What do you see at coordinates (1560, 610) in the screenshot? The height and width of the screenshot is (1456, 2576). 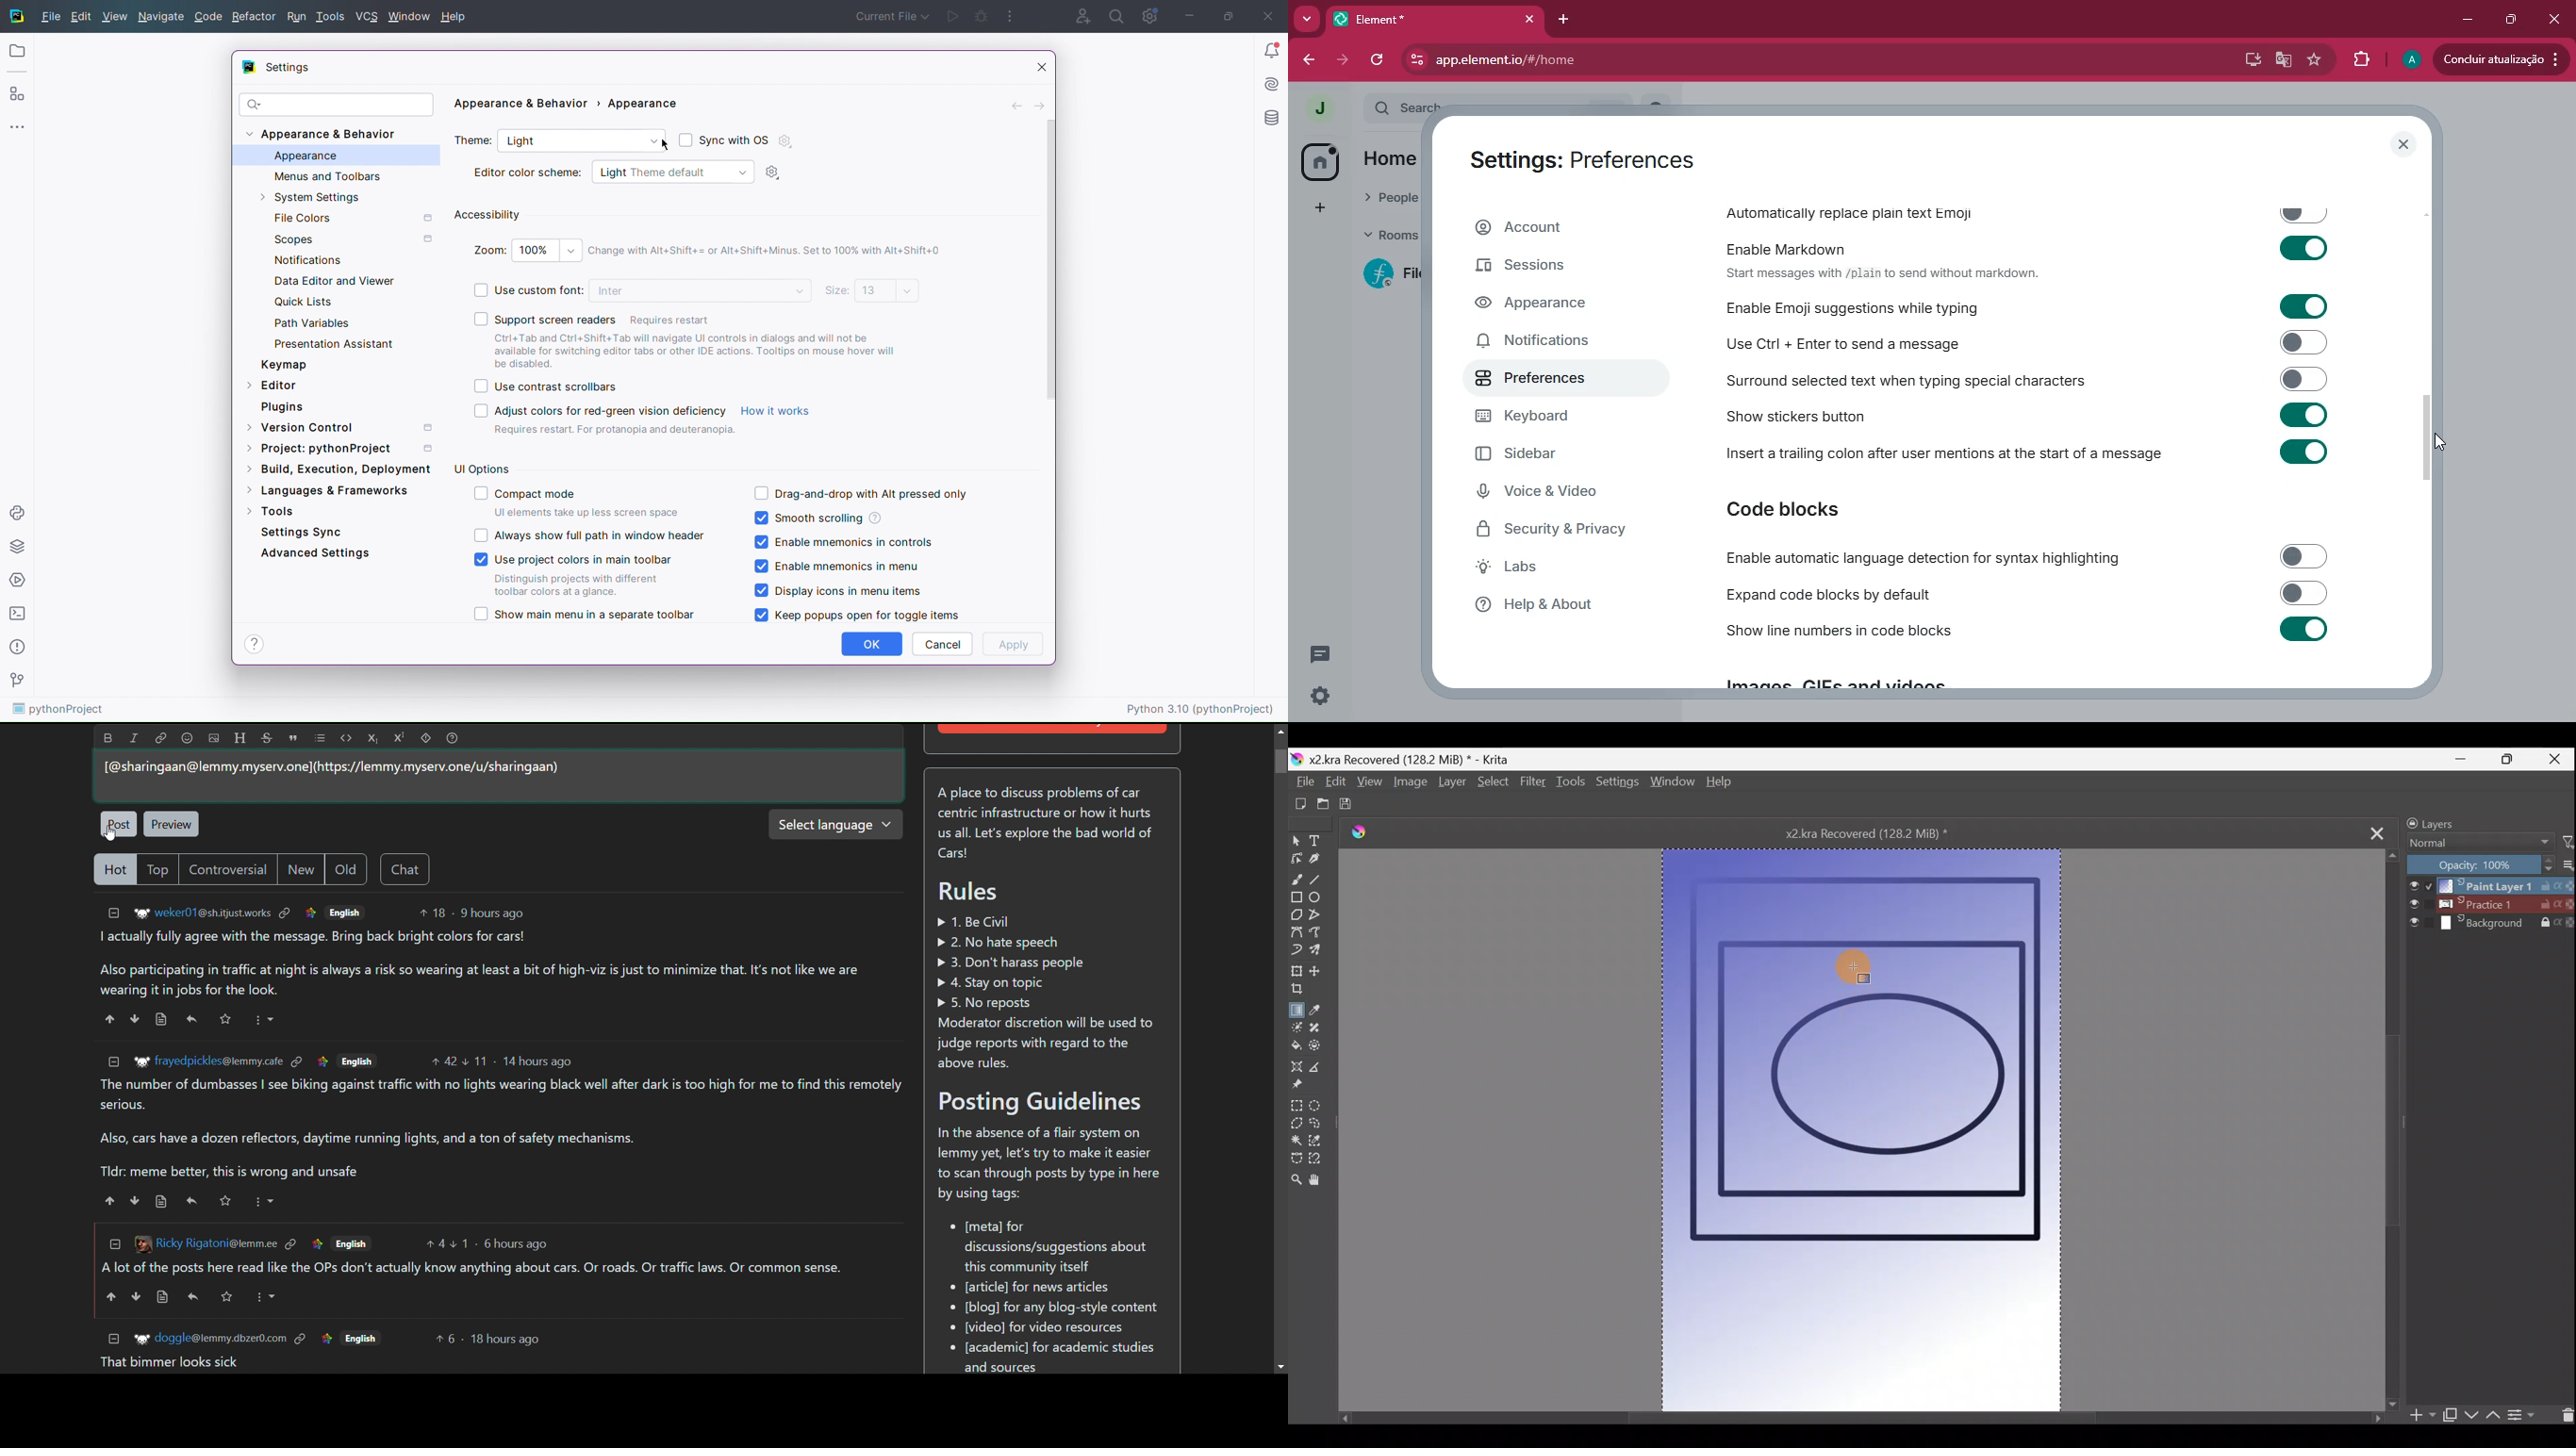 I see `help` at bounding box center [1560, 610].